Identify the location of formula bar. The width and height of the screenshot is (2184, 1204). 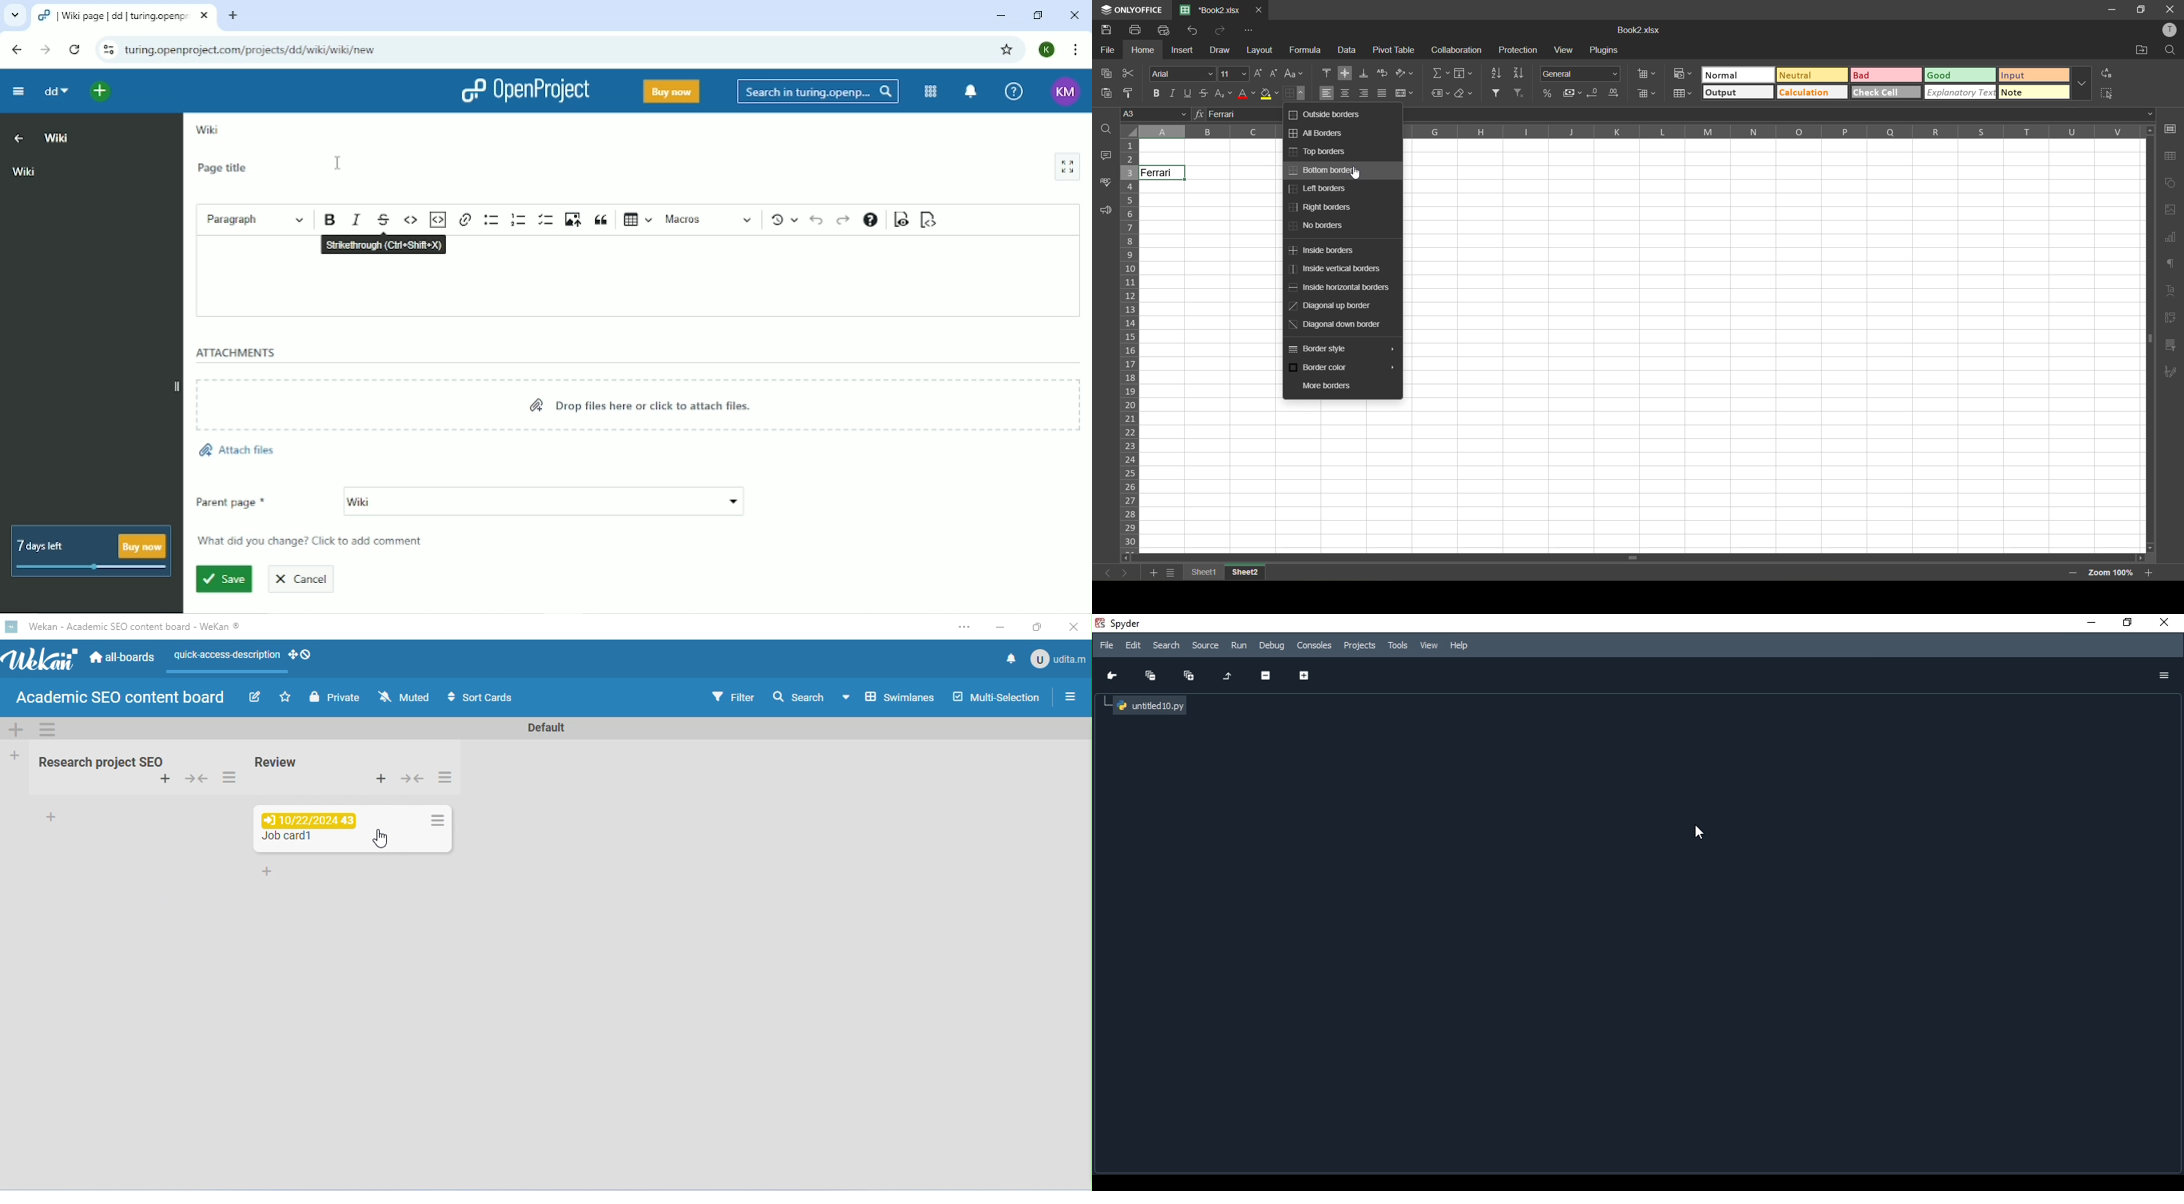
(1233, 114).